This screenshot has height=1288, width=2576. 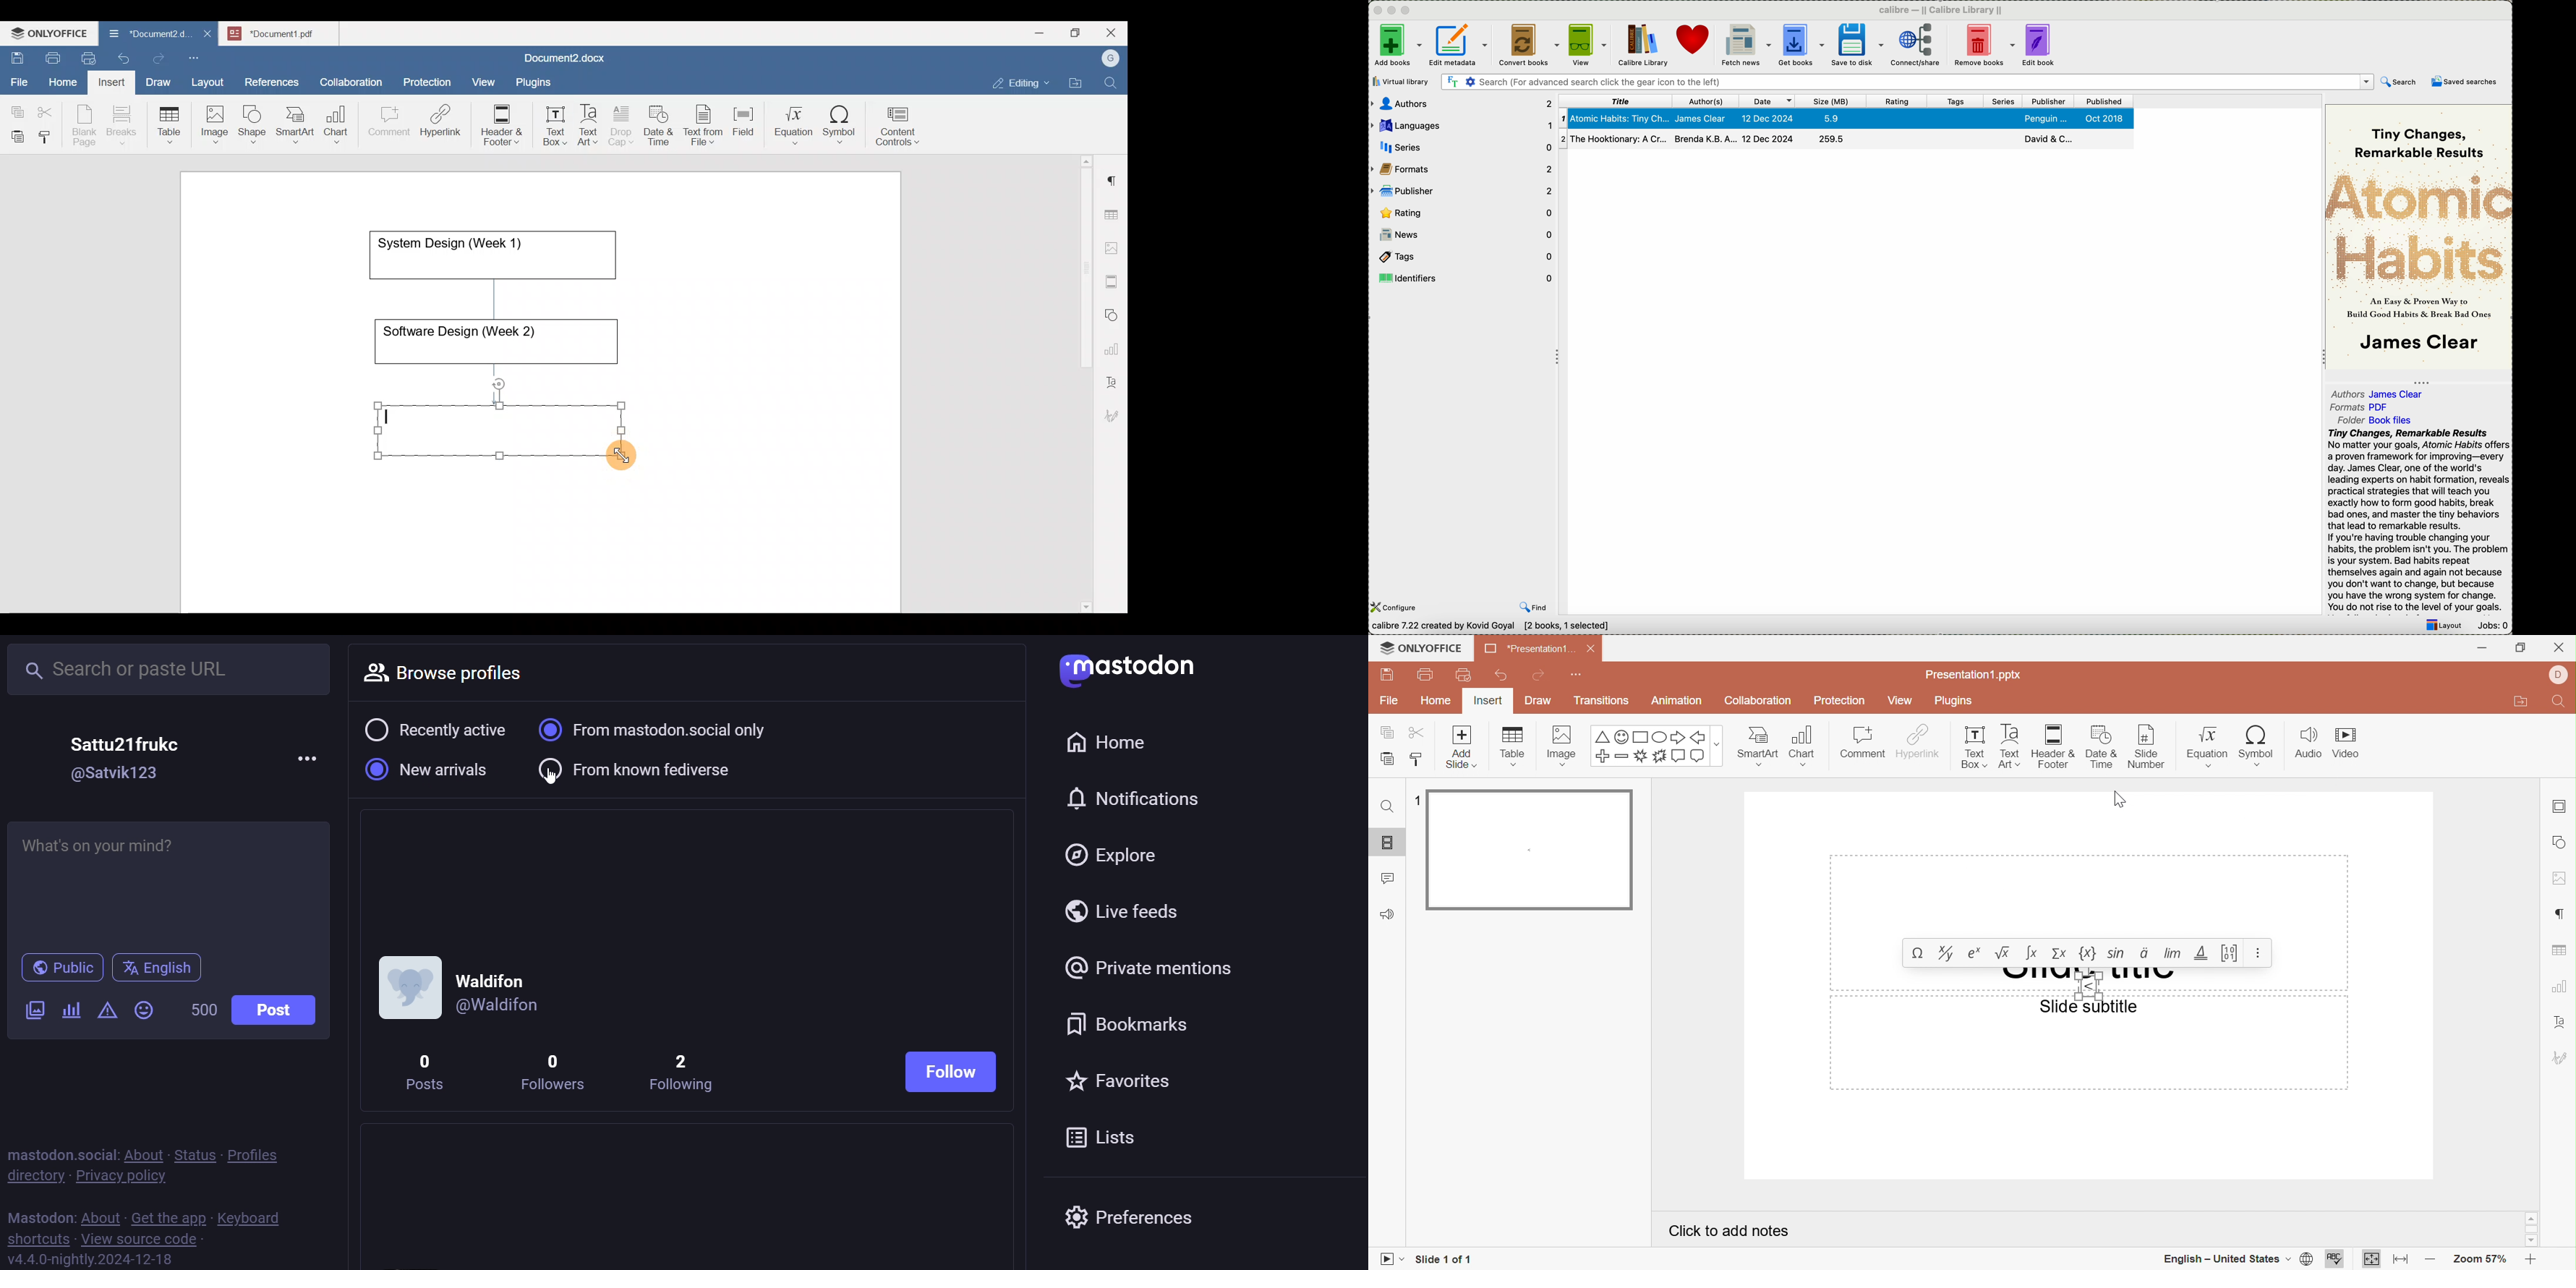 What do you see at coordinates (1494, 627) in the screenshot?
I see `Calibre 7.22 created by Kavid  Goyal [2 books ,1 selected]` at bounding box center [1494, 627].